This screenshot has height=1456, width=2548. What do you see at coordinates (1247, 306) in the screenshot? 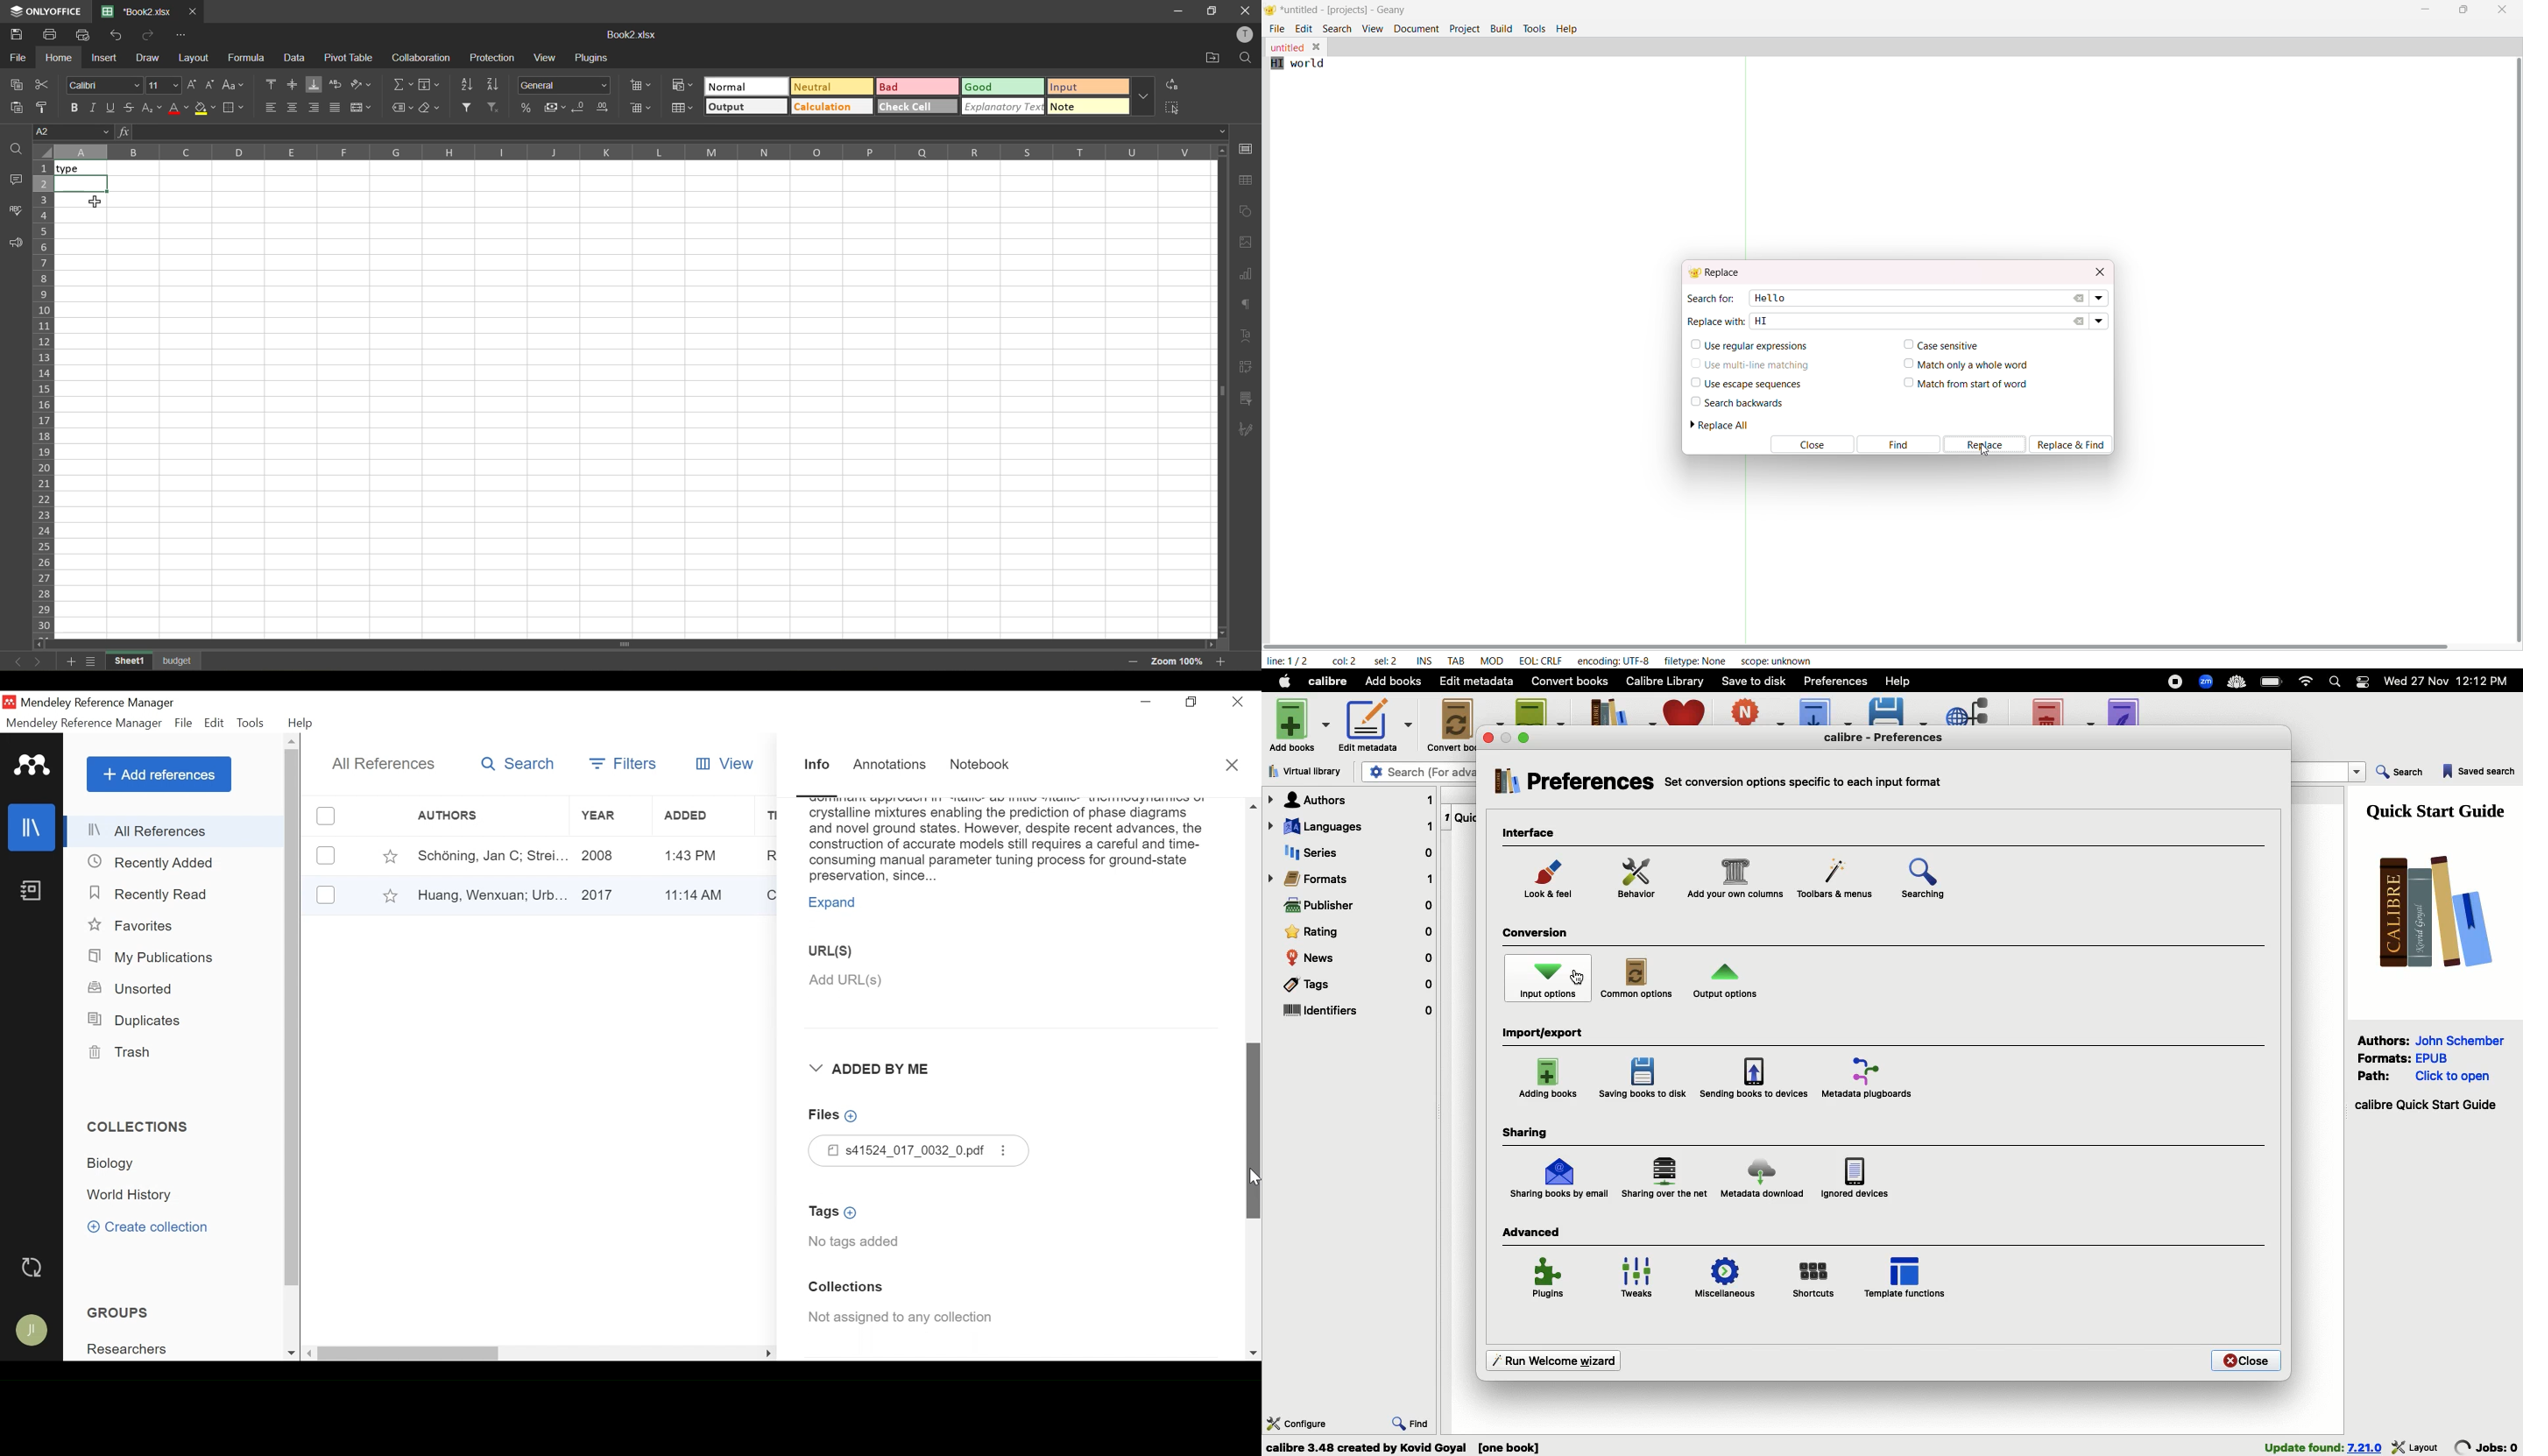
I see `paragraph` at bounding box center [1247, 306].